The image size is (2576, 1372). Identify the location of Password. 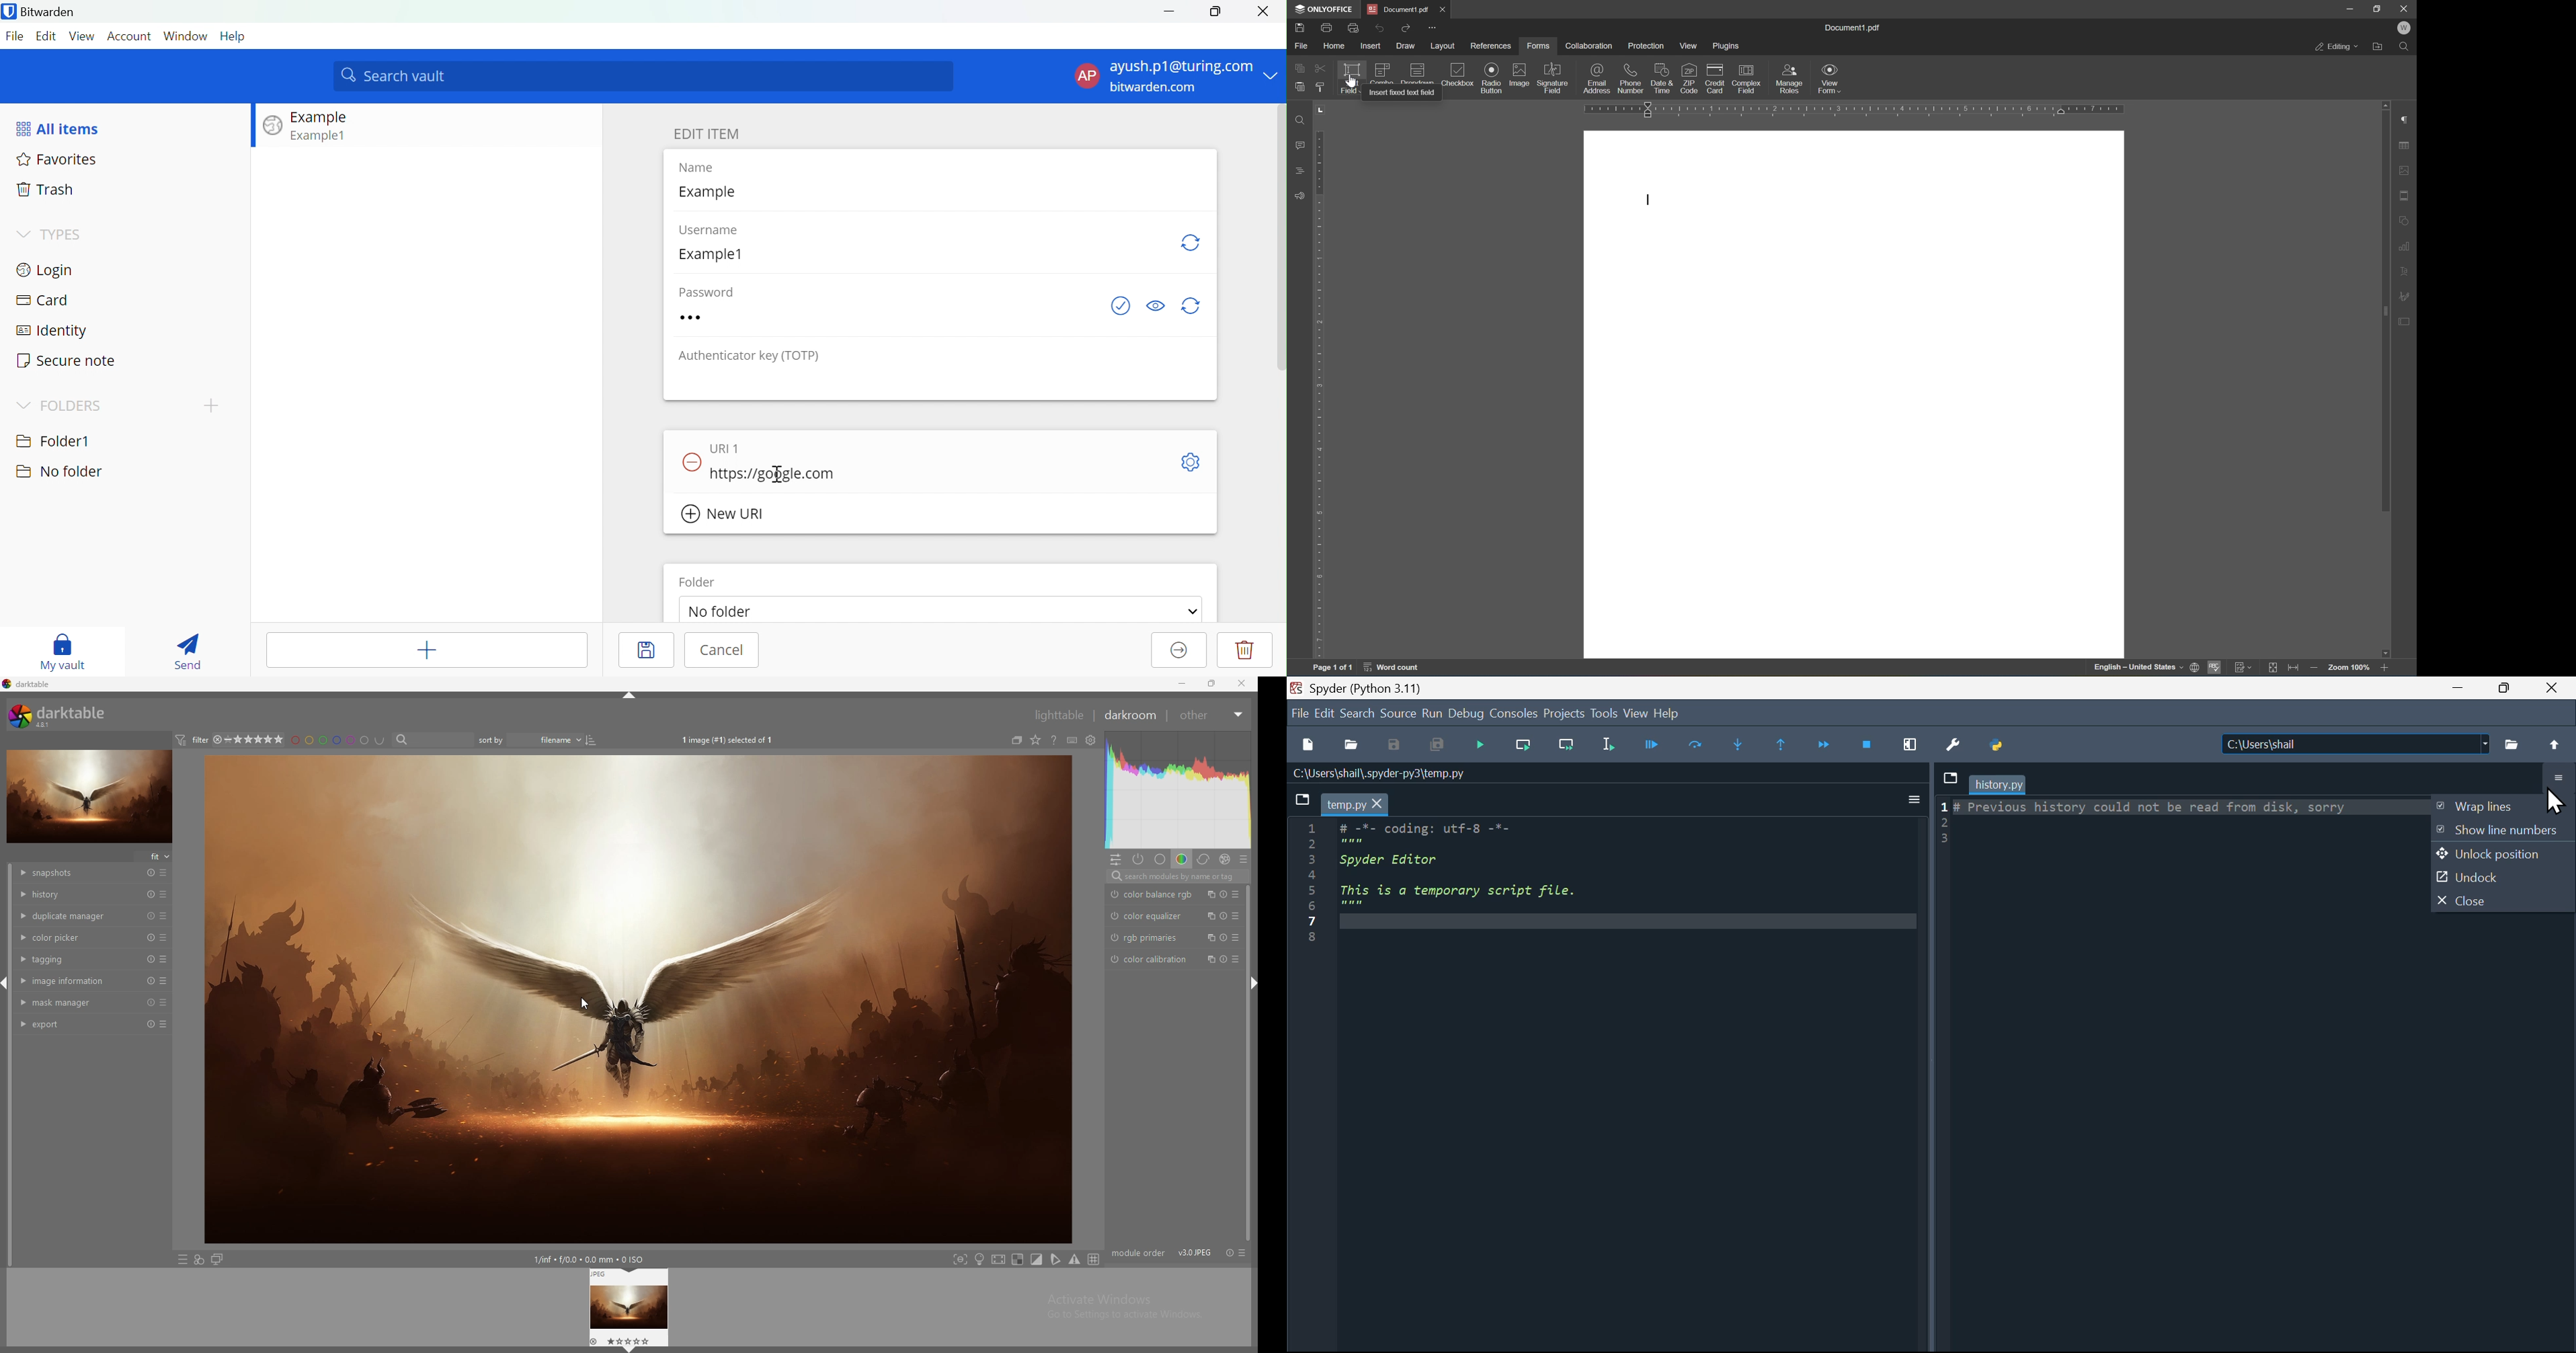
(713, 291).